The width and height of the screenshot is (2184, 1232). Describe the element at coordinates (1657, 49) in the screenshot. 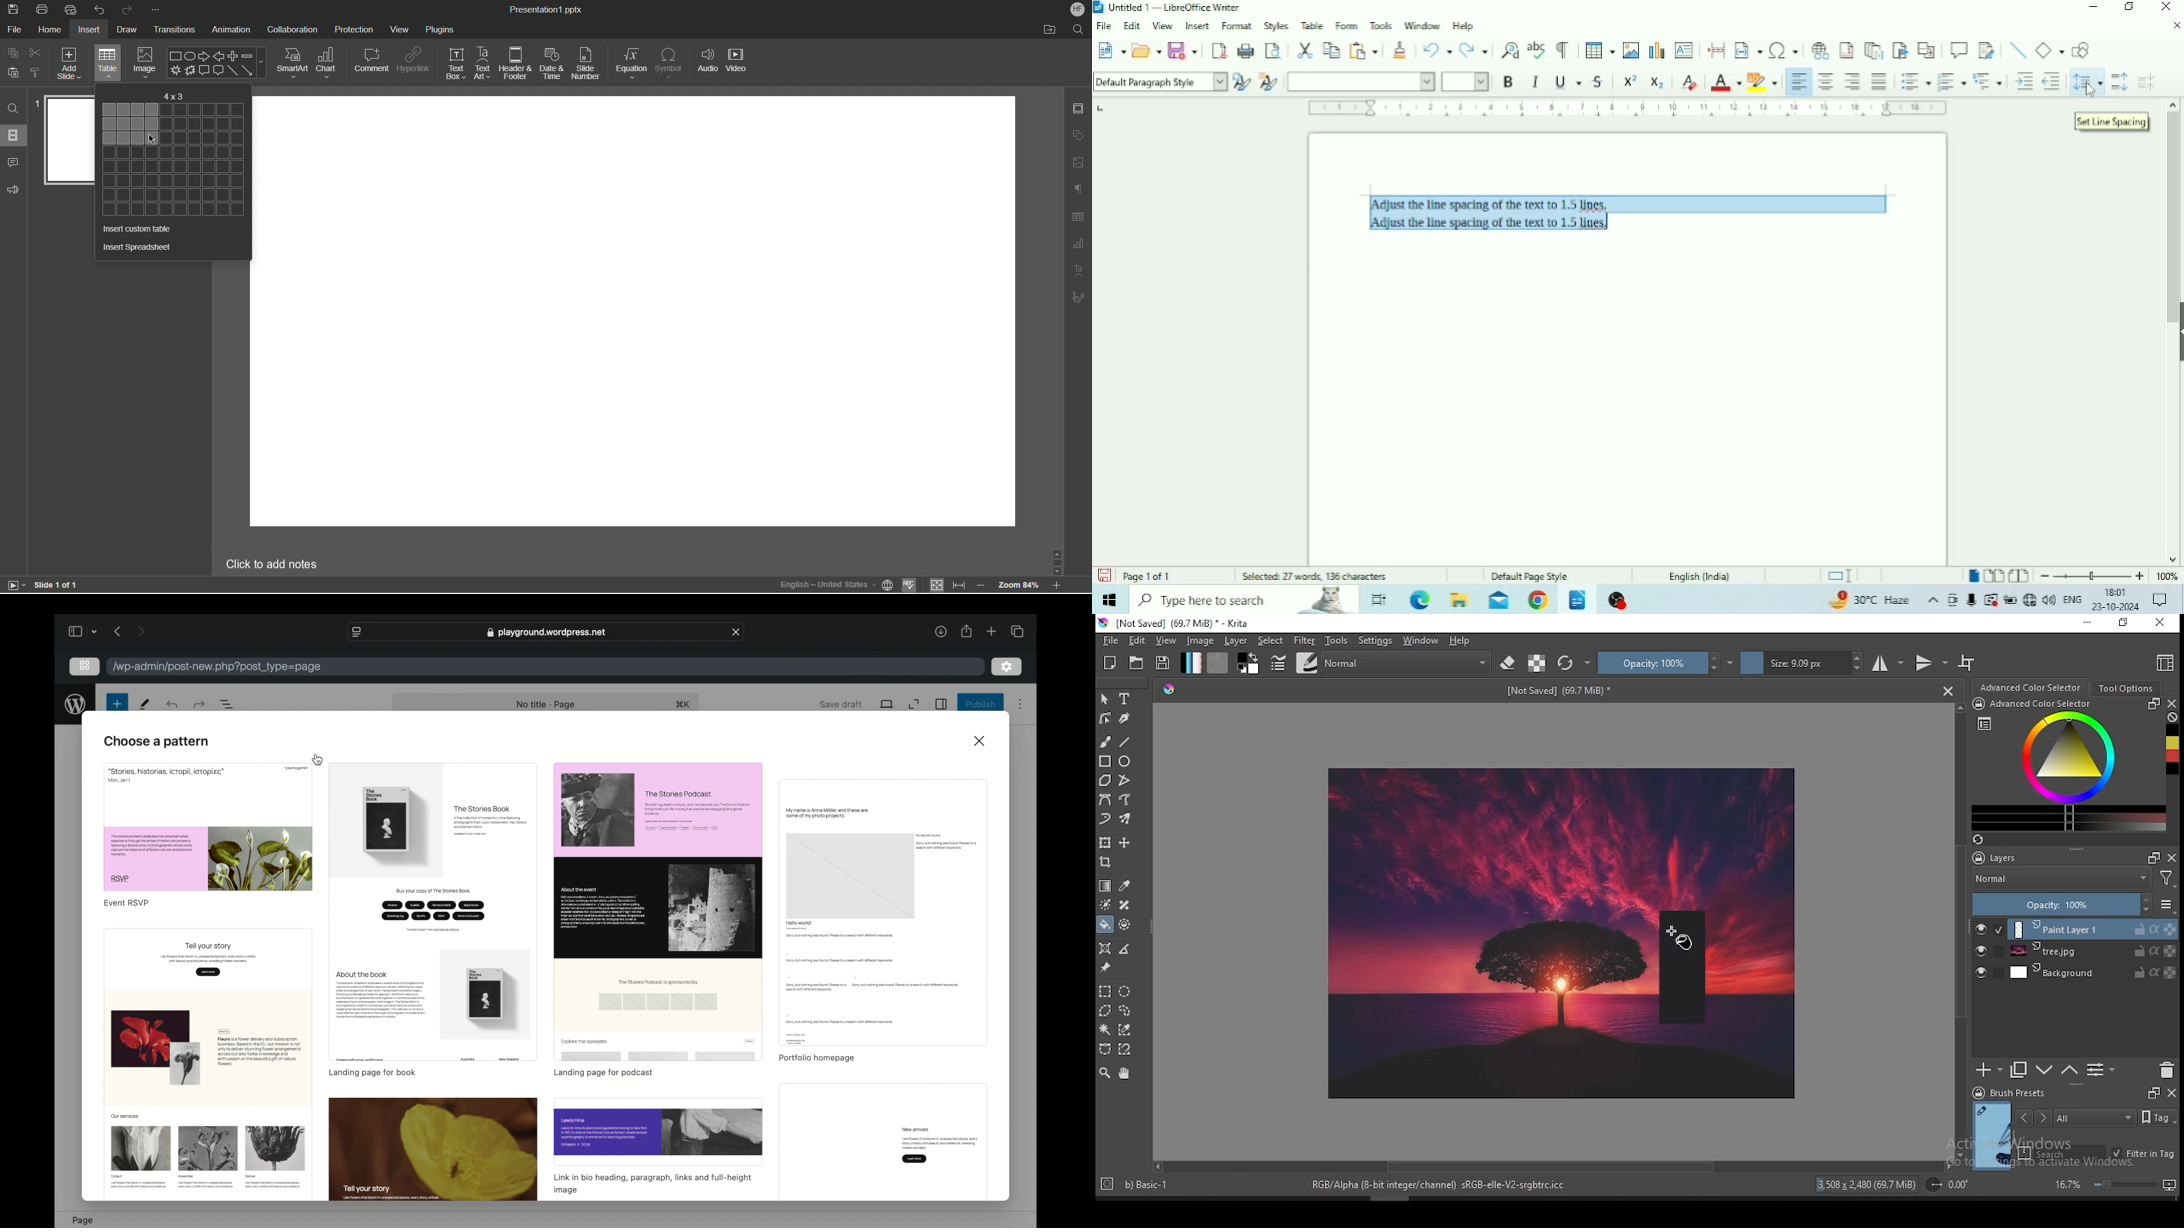

I see `Insert Chart` at that location.